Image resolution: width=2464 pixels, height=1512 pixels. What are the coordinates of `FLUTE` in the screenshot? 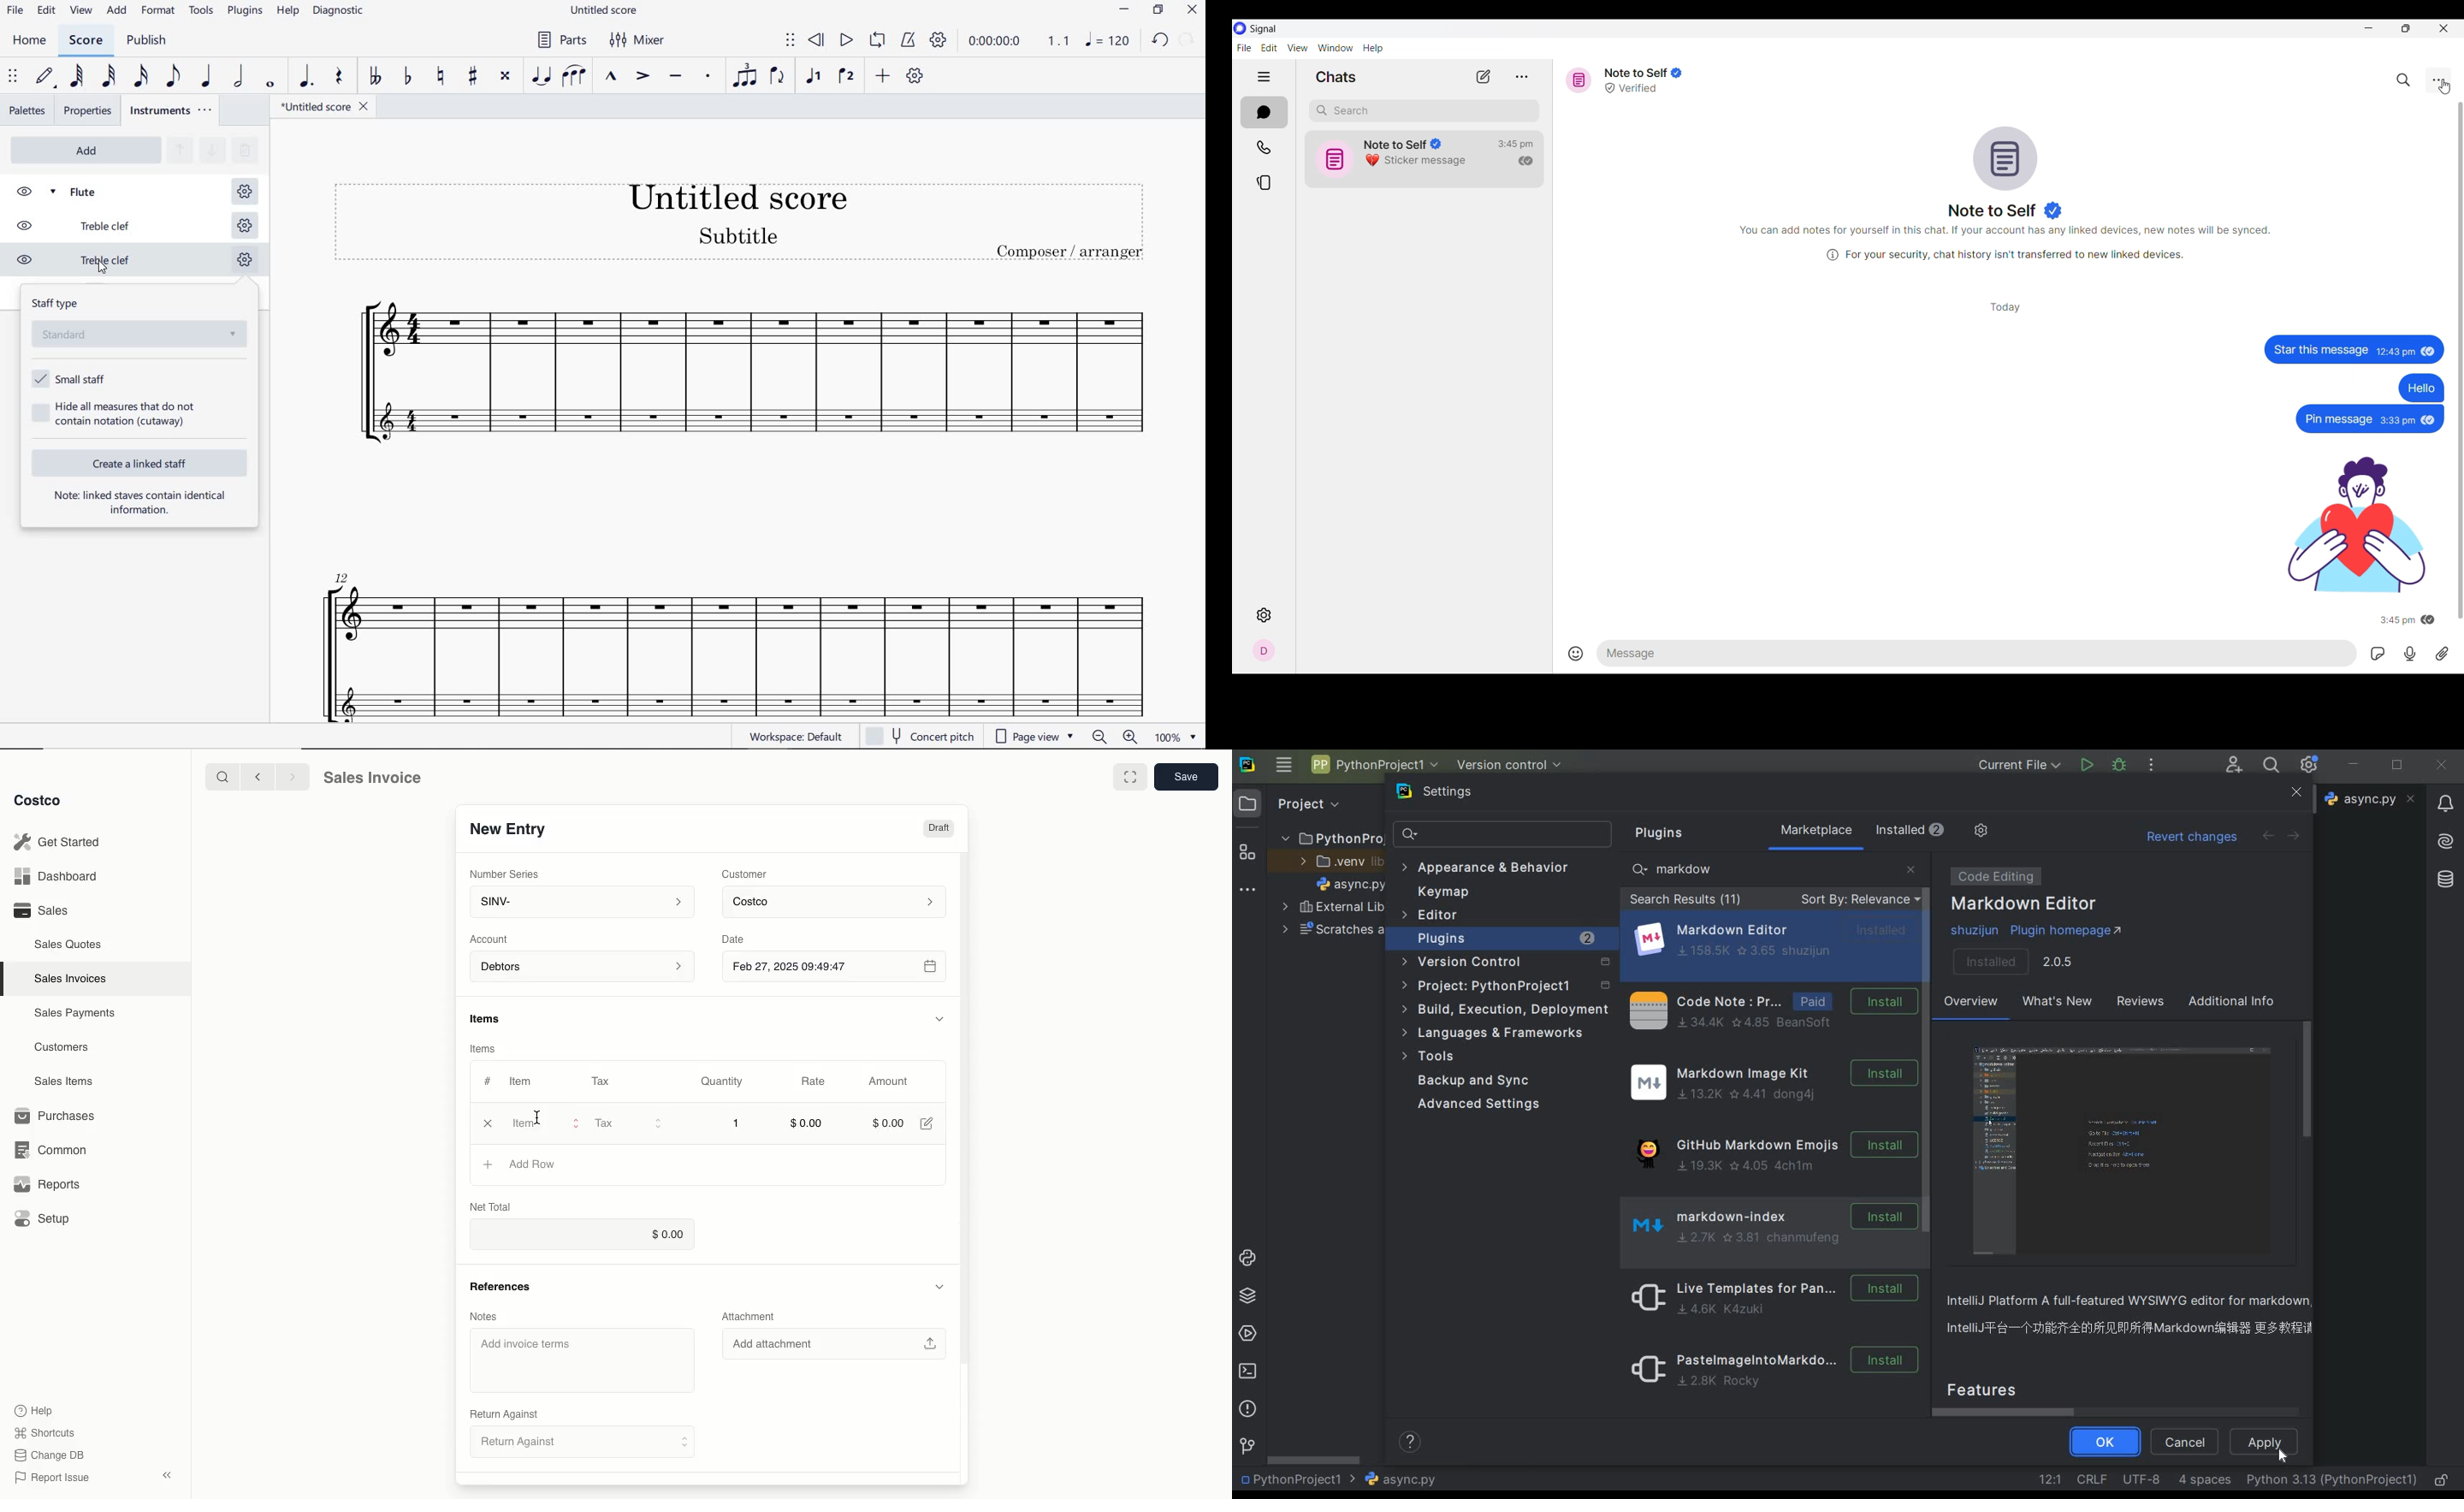 It's located at (90, 190).